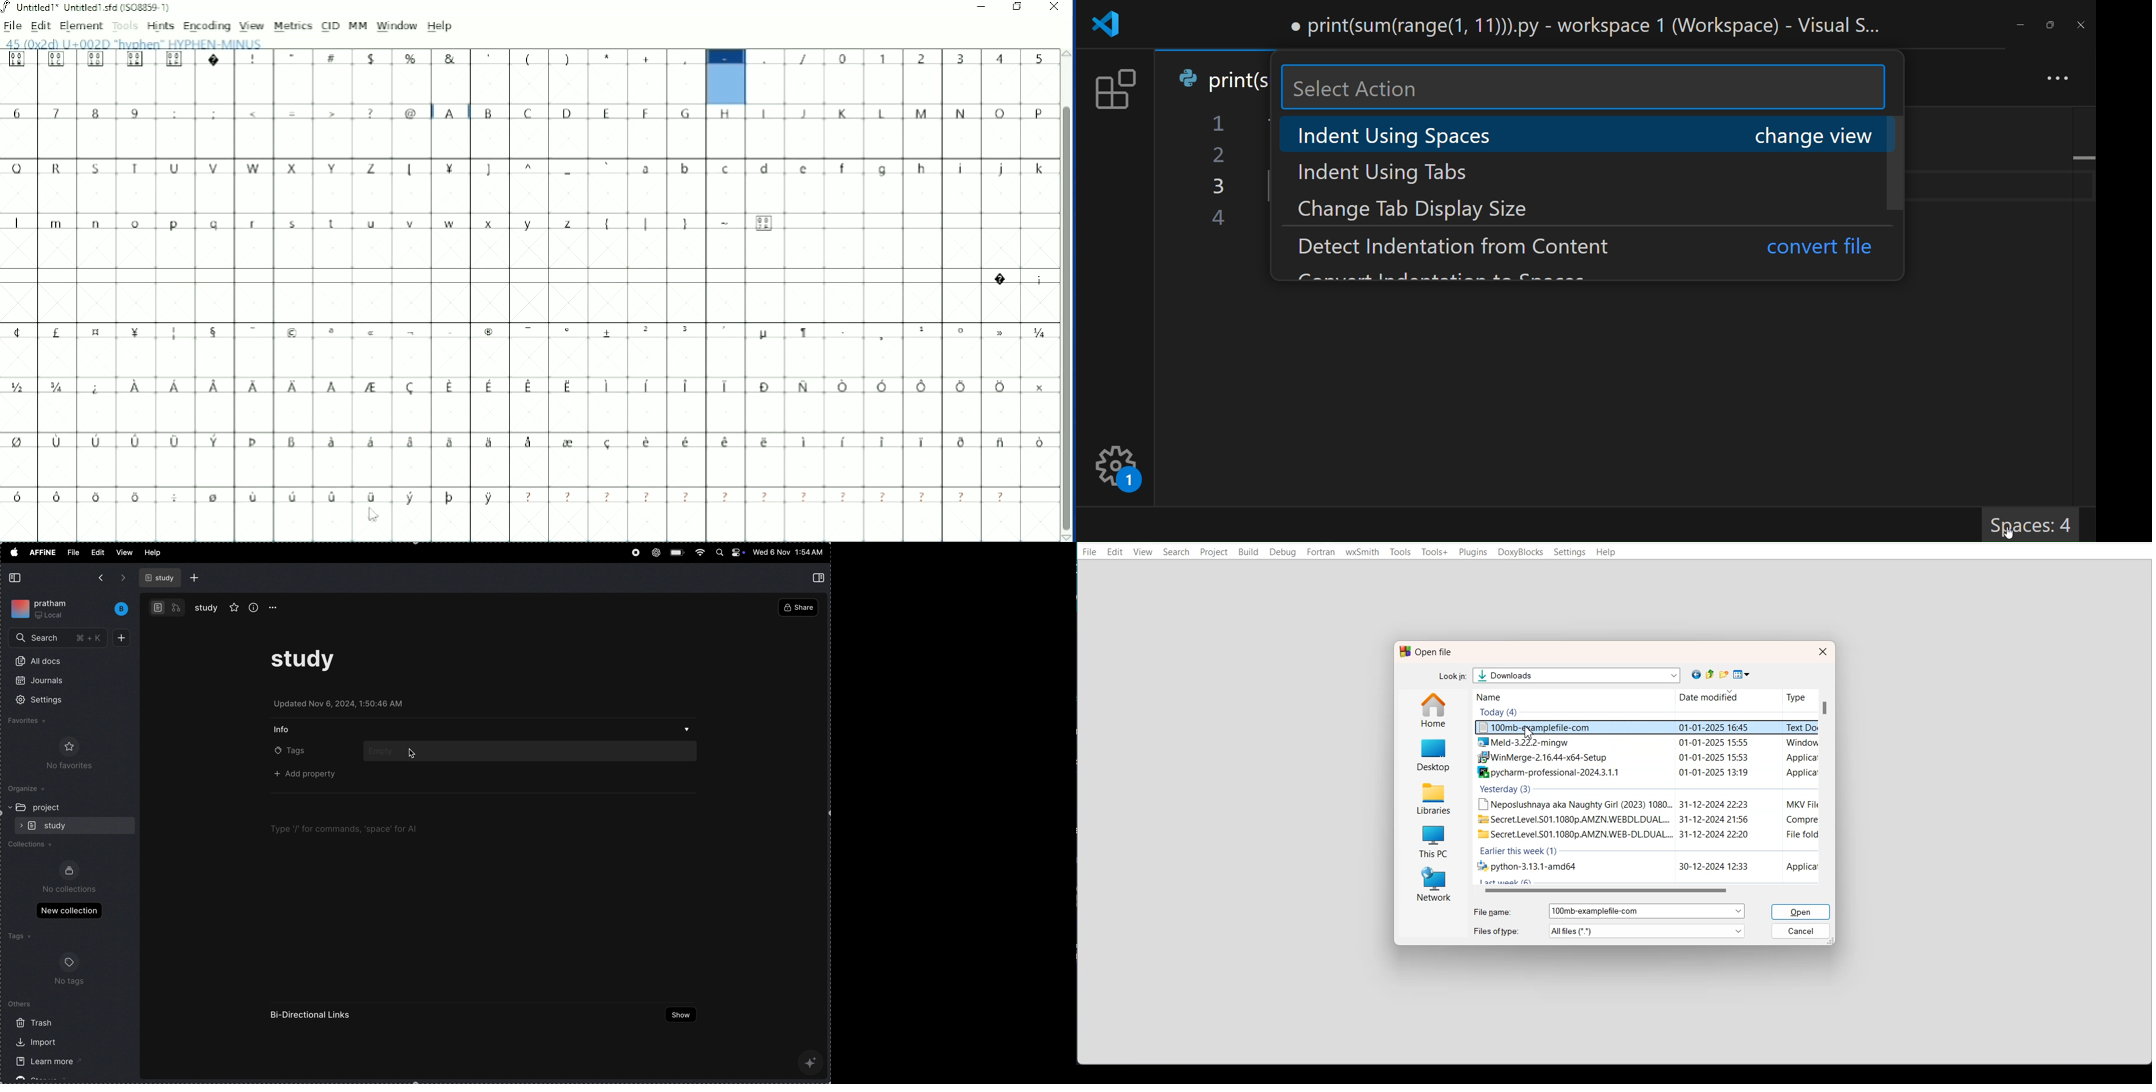 The width and height of the screenshot is (2156, 1092). What do you see at coordinates (798, 608) in the screenshot?
I see `share` at bounding box center [798, 608].